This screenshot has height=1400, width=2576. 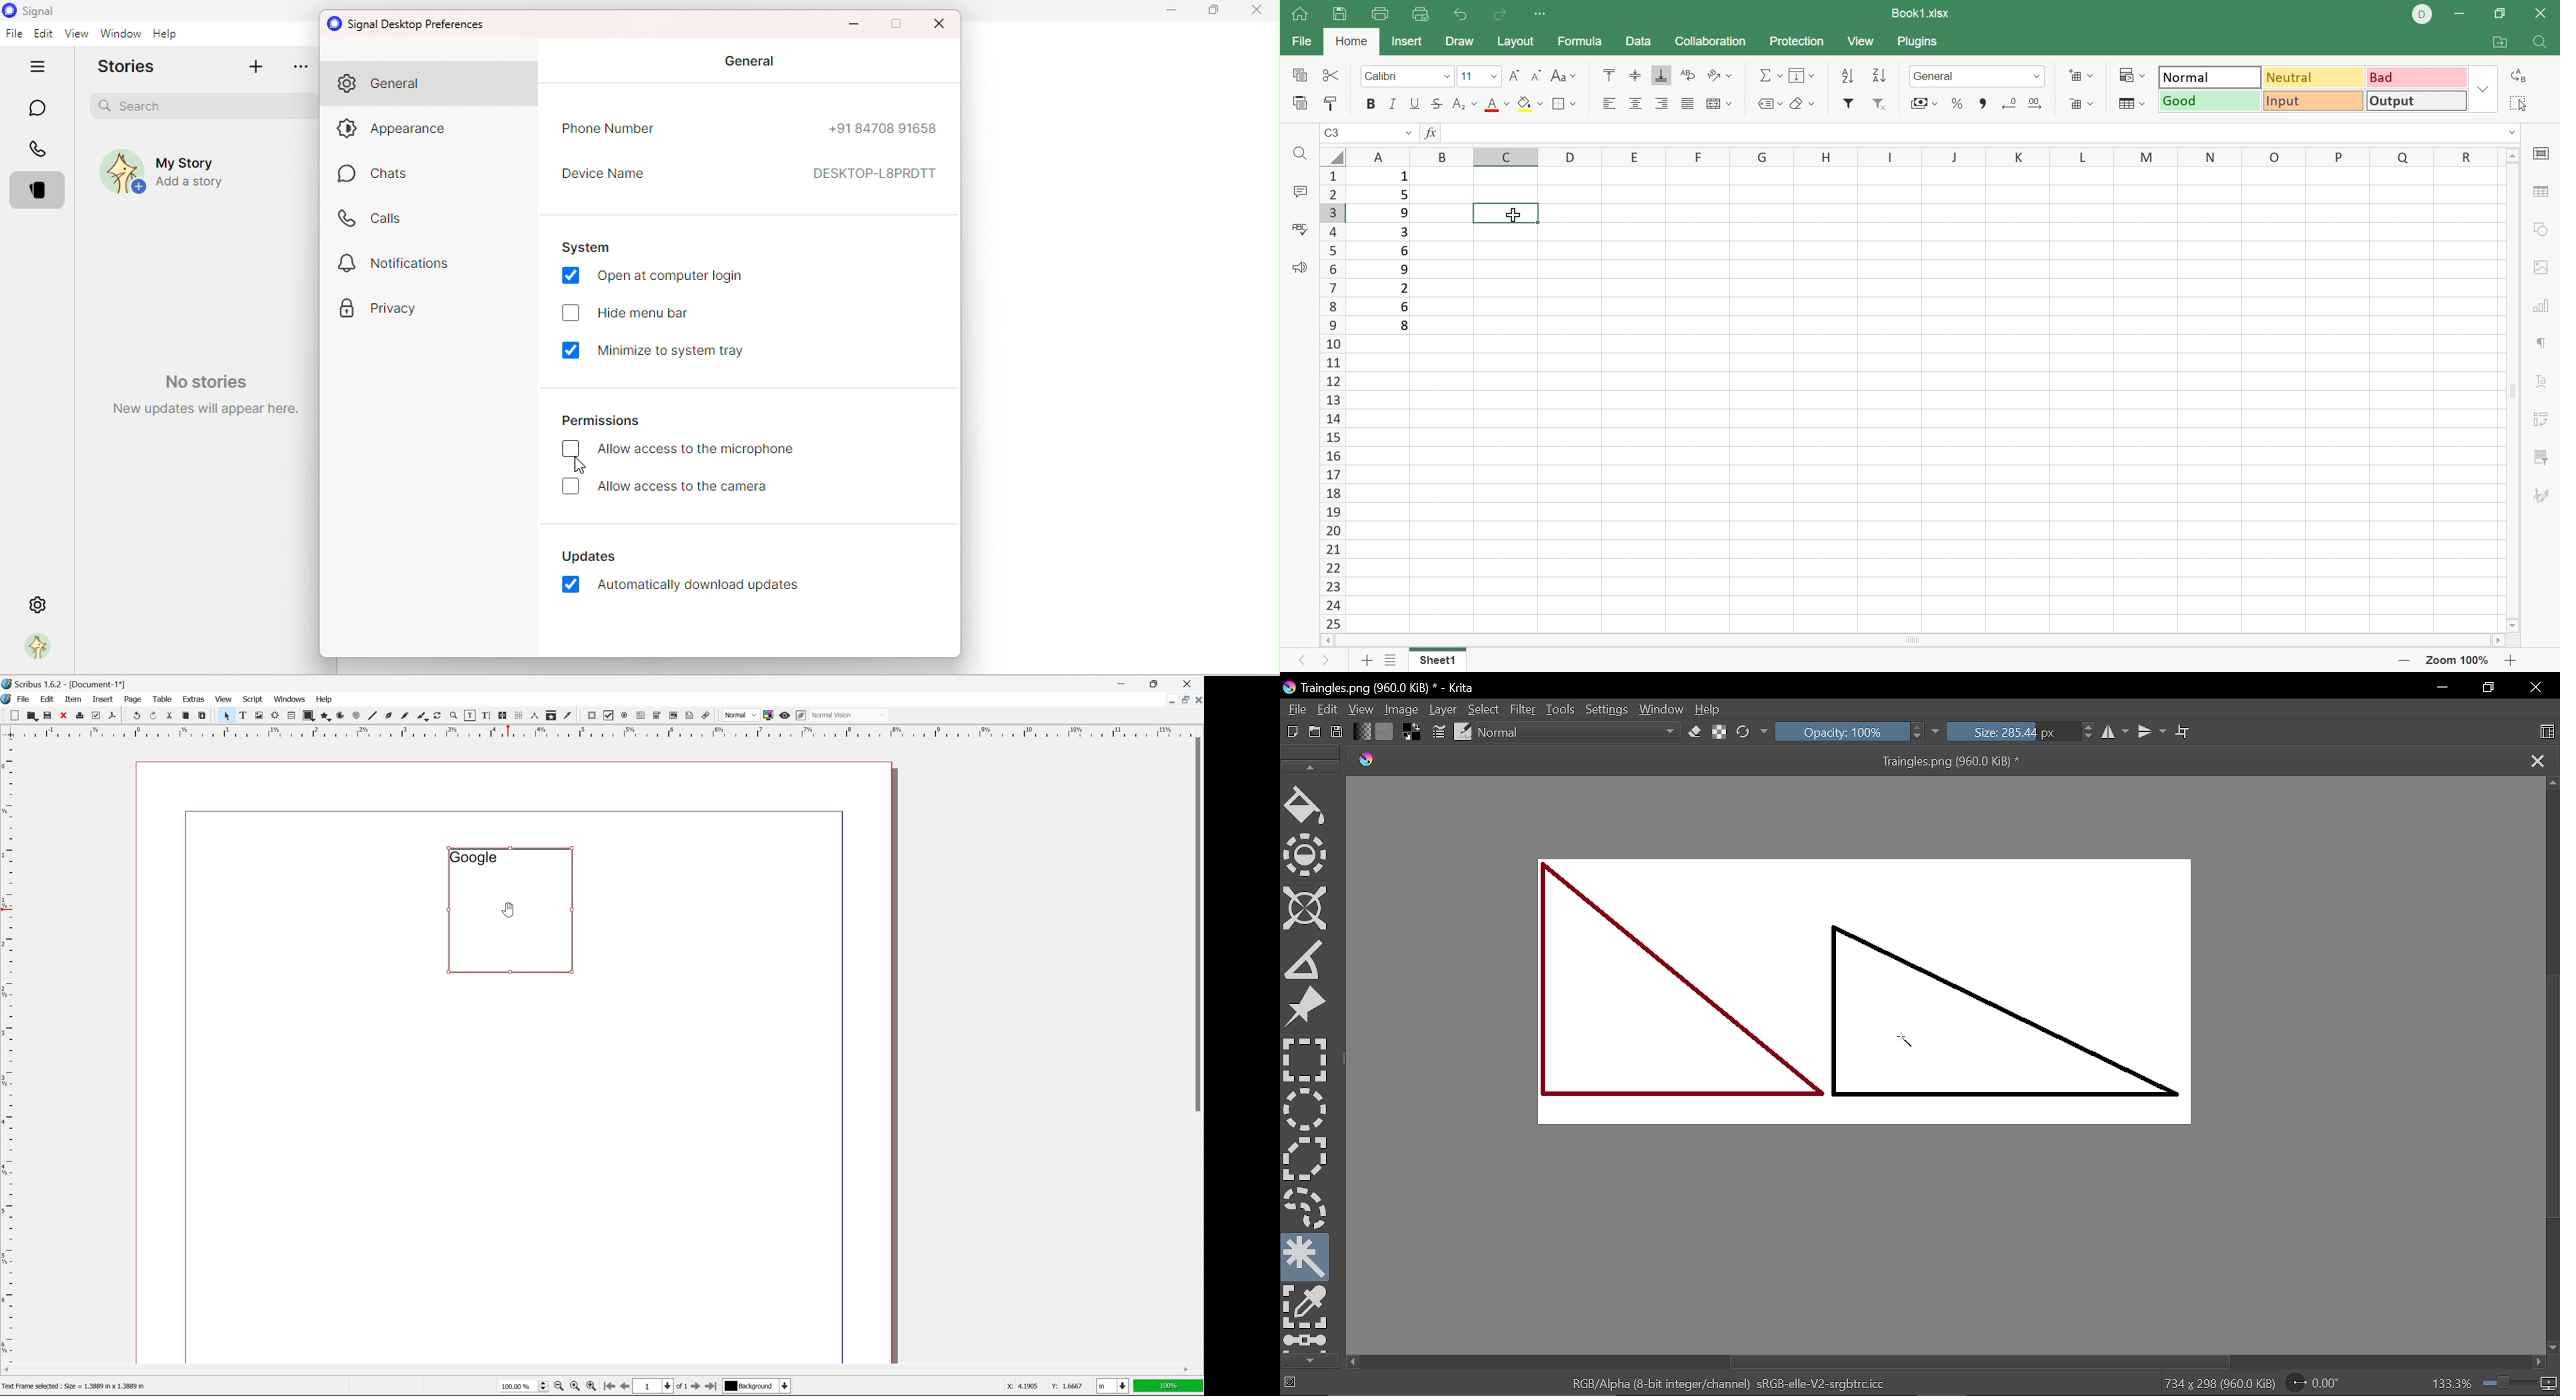 What do you see at coordinates (309, 716) in the screenshot?
I see `shape` at bounding box center [309, 716].